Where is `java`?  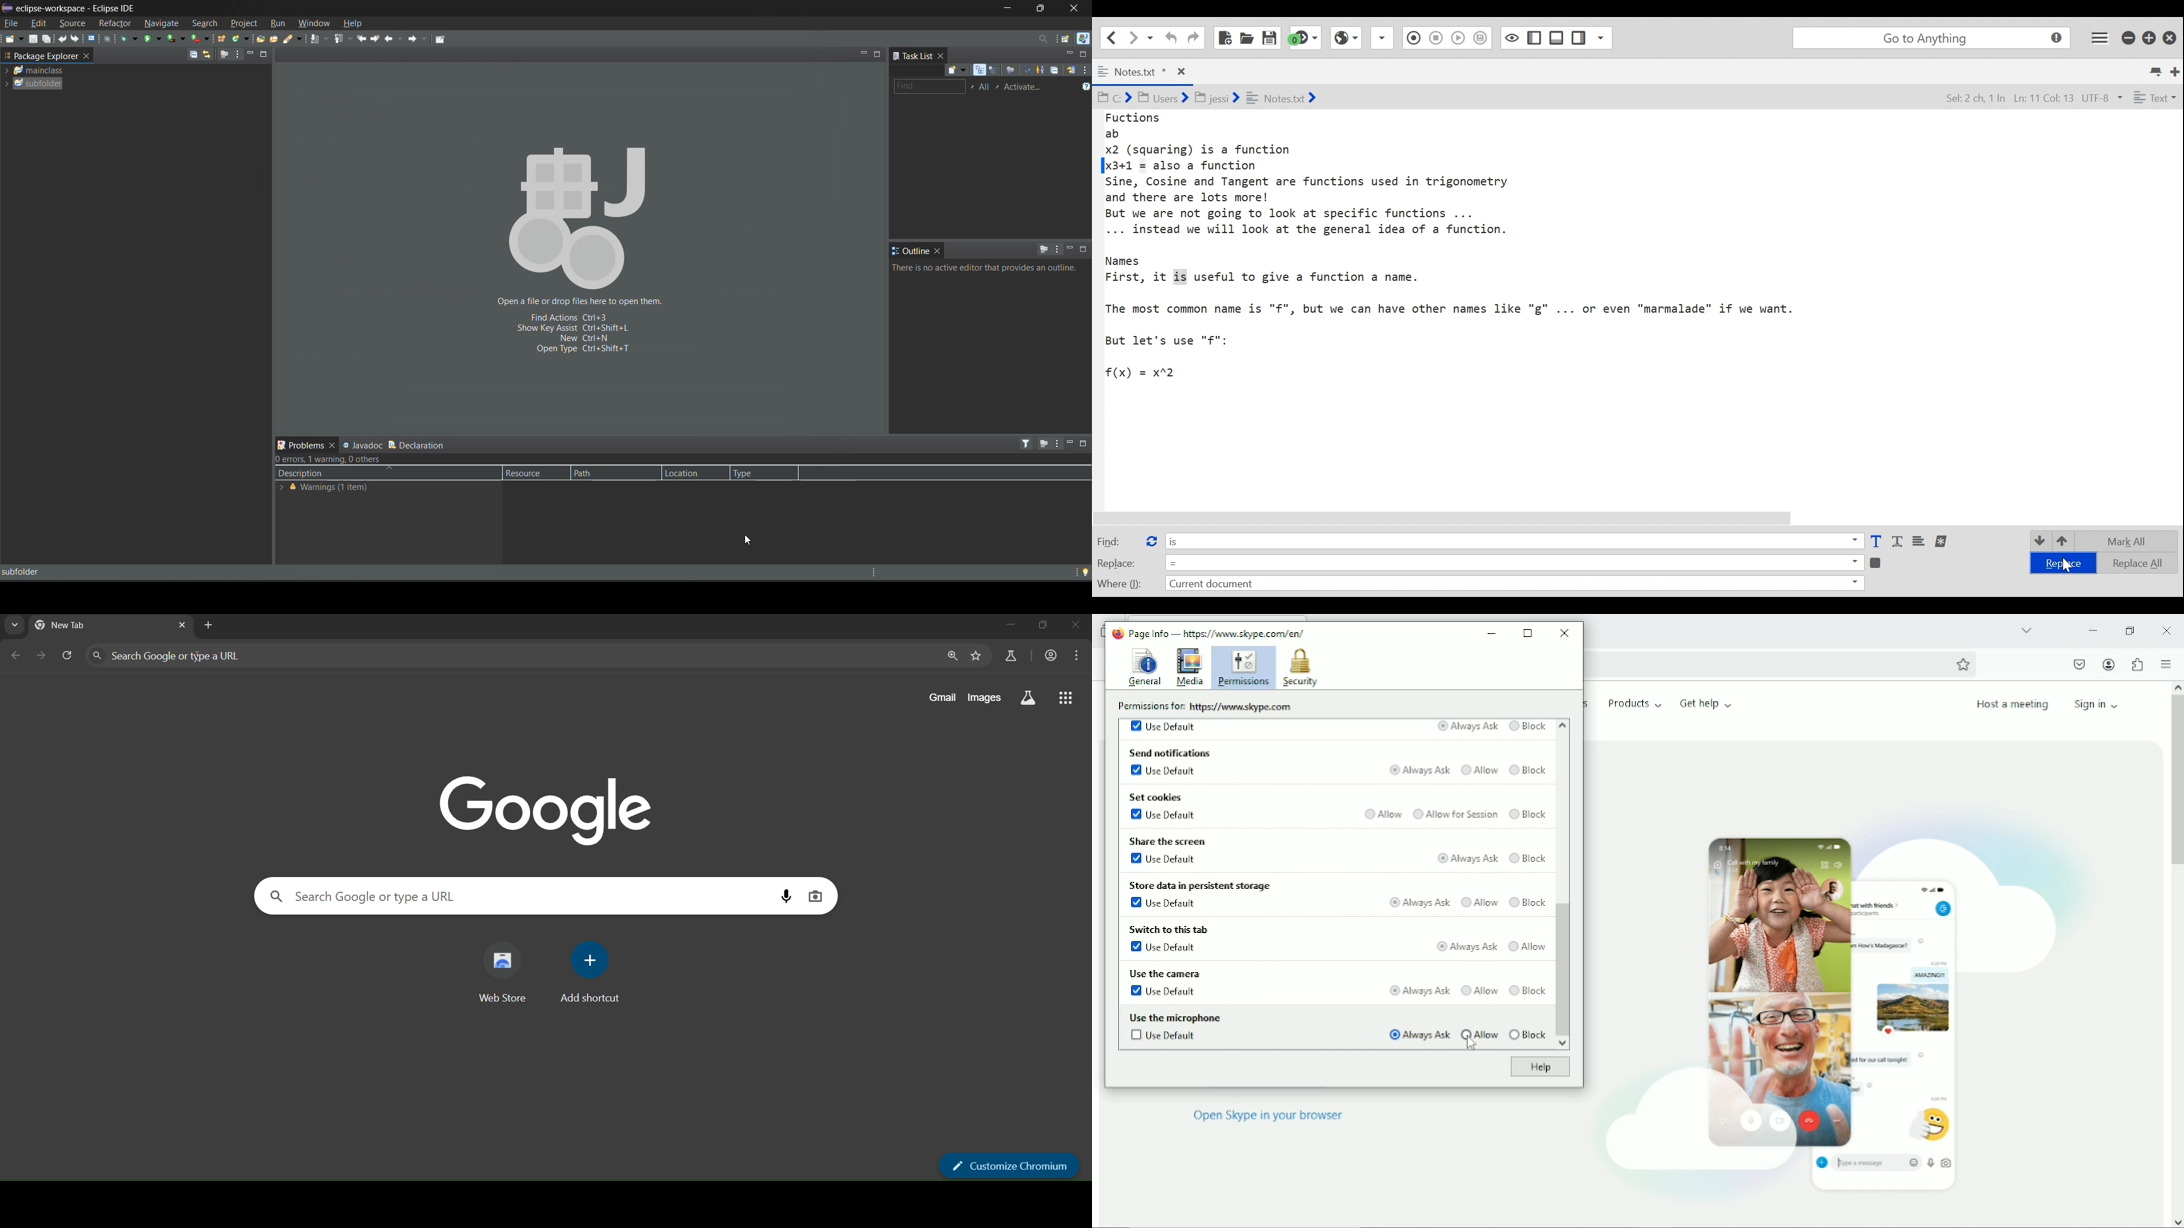
java is located at coordinates (1083, 39).